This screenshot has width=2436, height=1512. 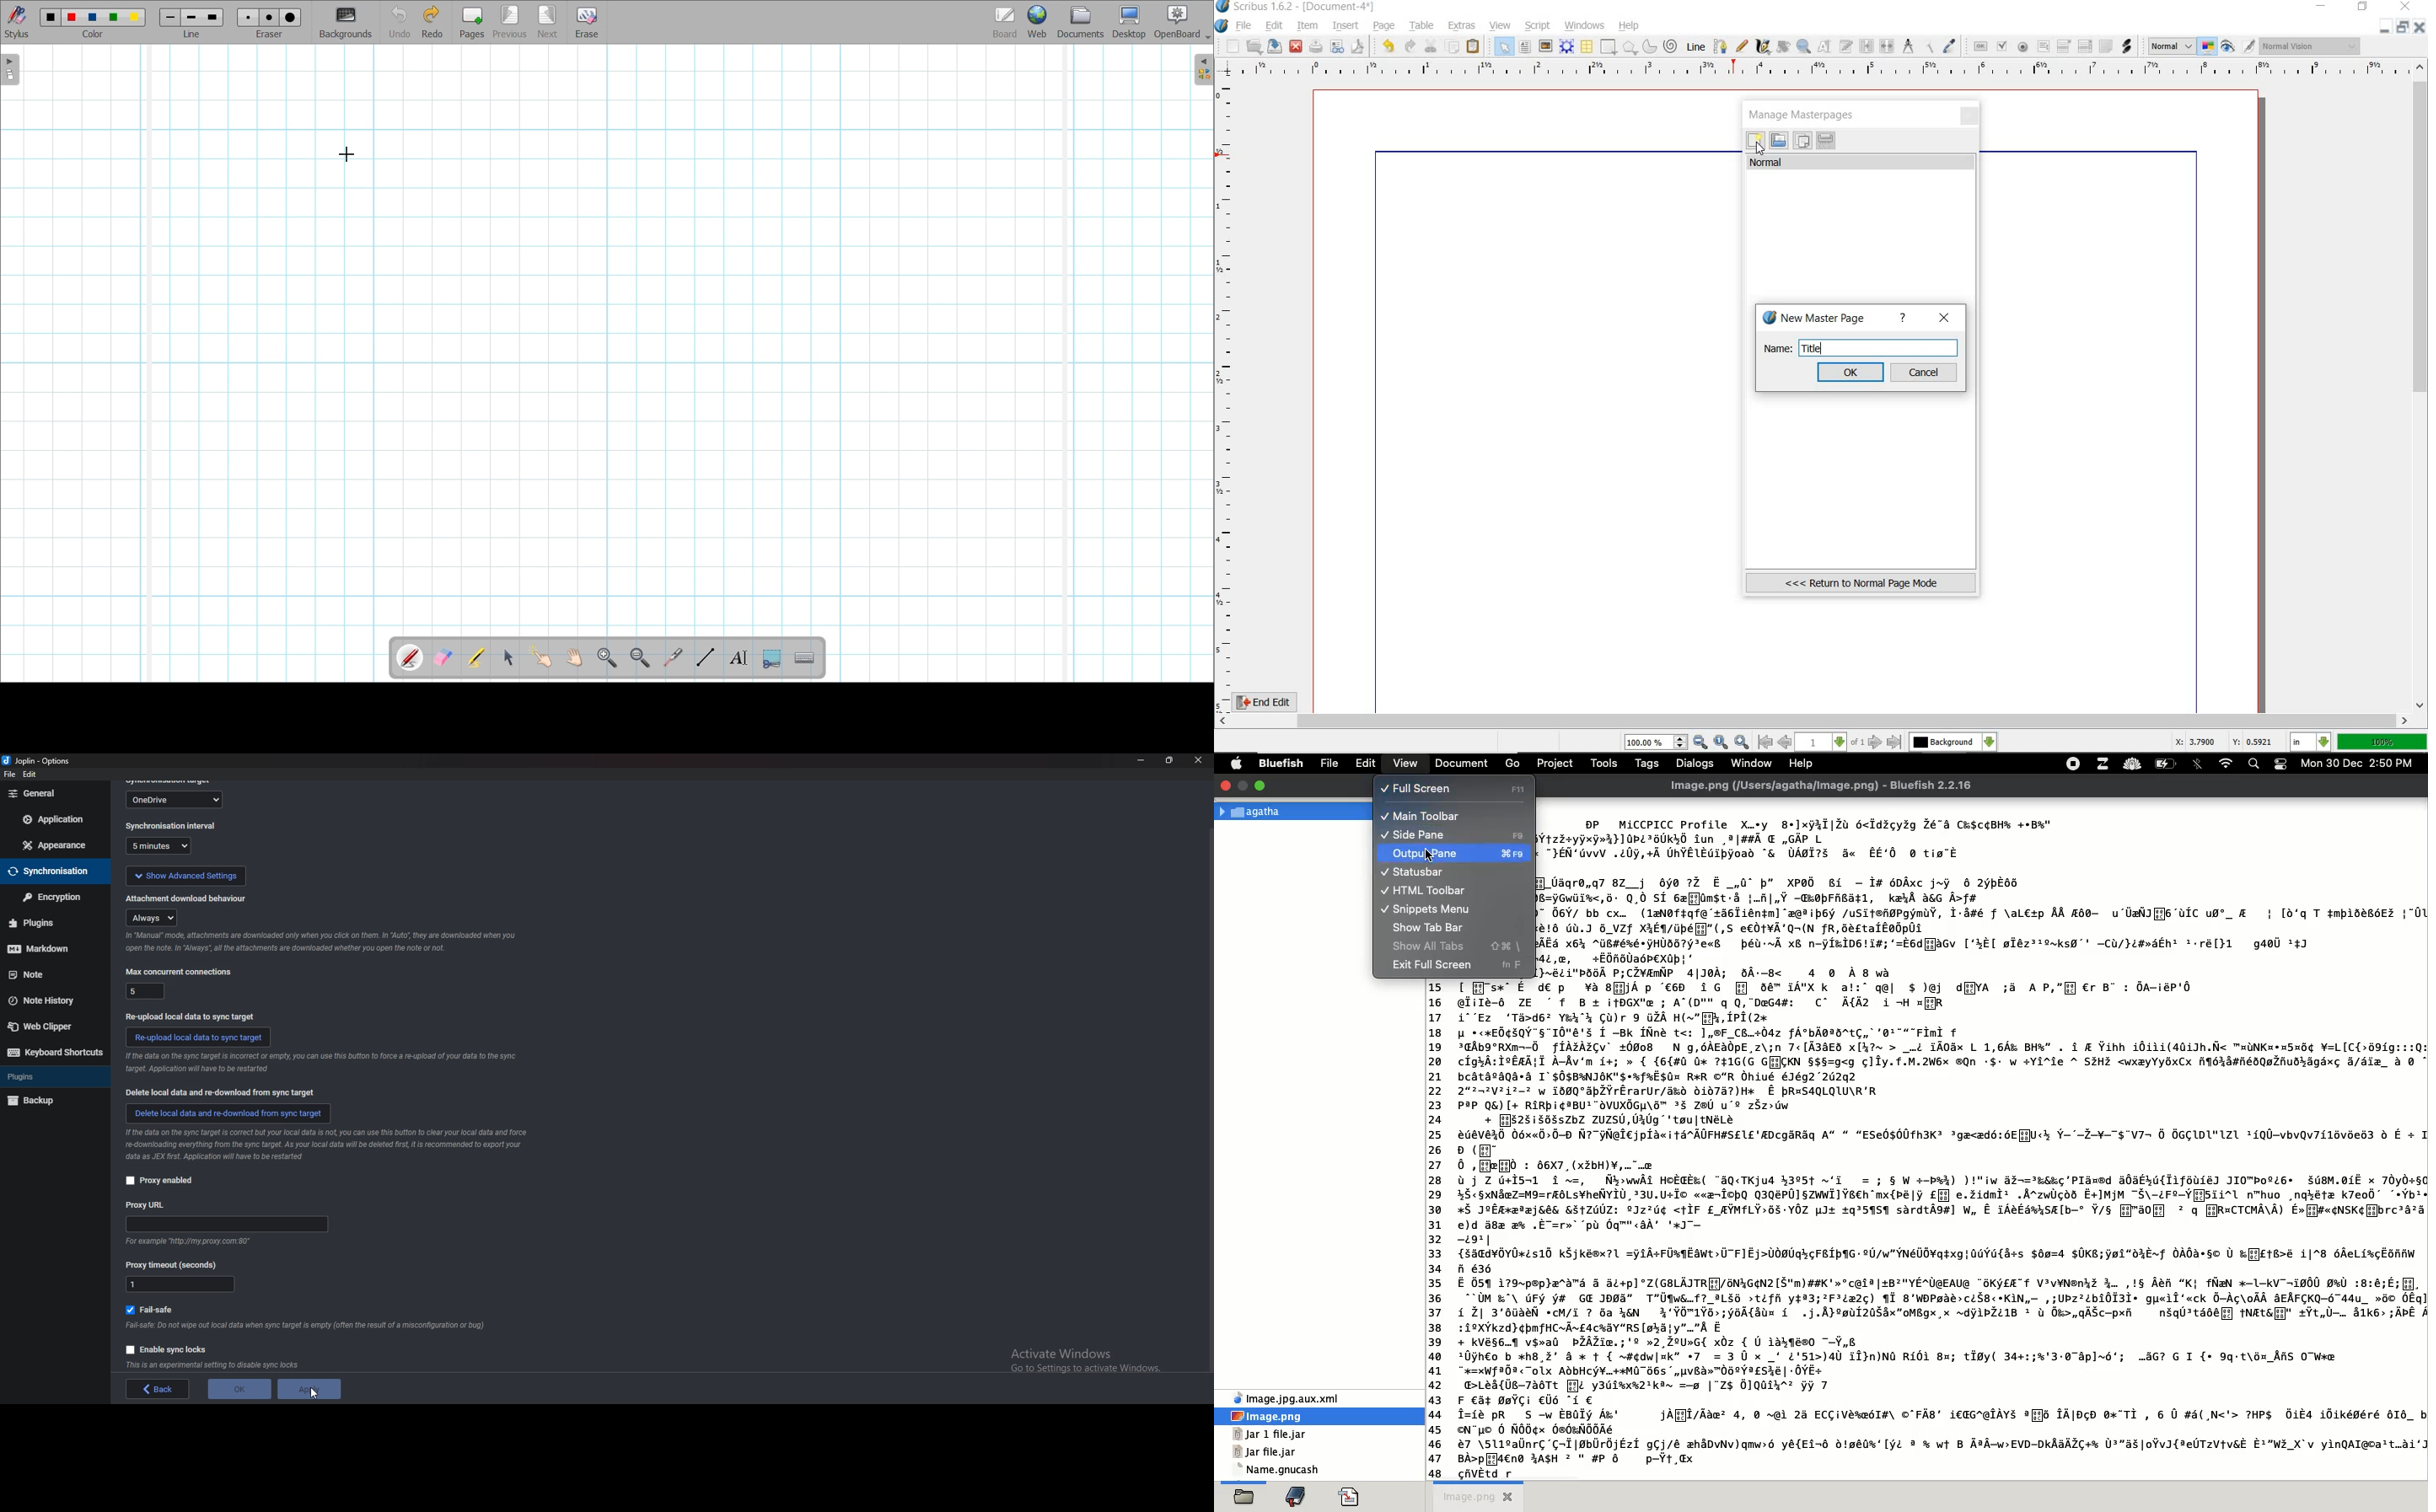 What do you see at coordinates (1275, 46) in the screenshot?
I see `save` at bounding box center [1275, 46].